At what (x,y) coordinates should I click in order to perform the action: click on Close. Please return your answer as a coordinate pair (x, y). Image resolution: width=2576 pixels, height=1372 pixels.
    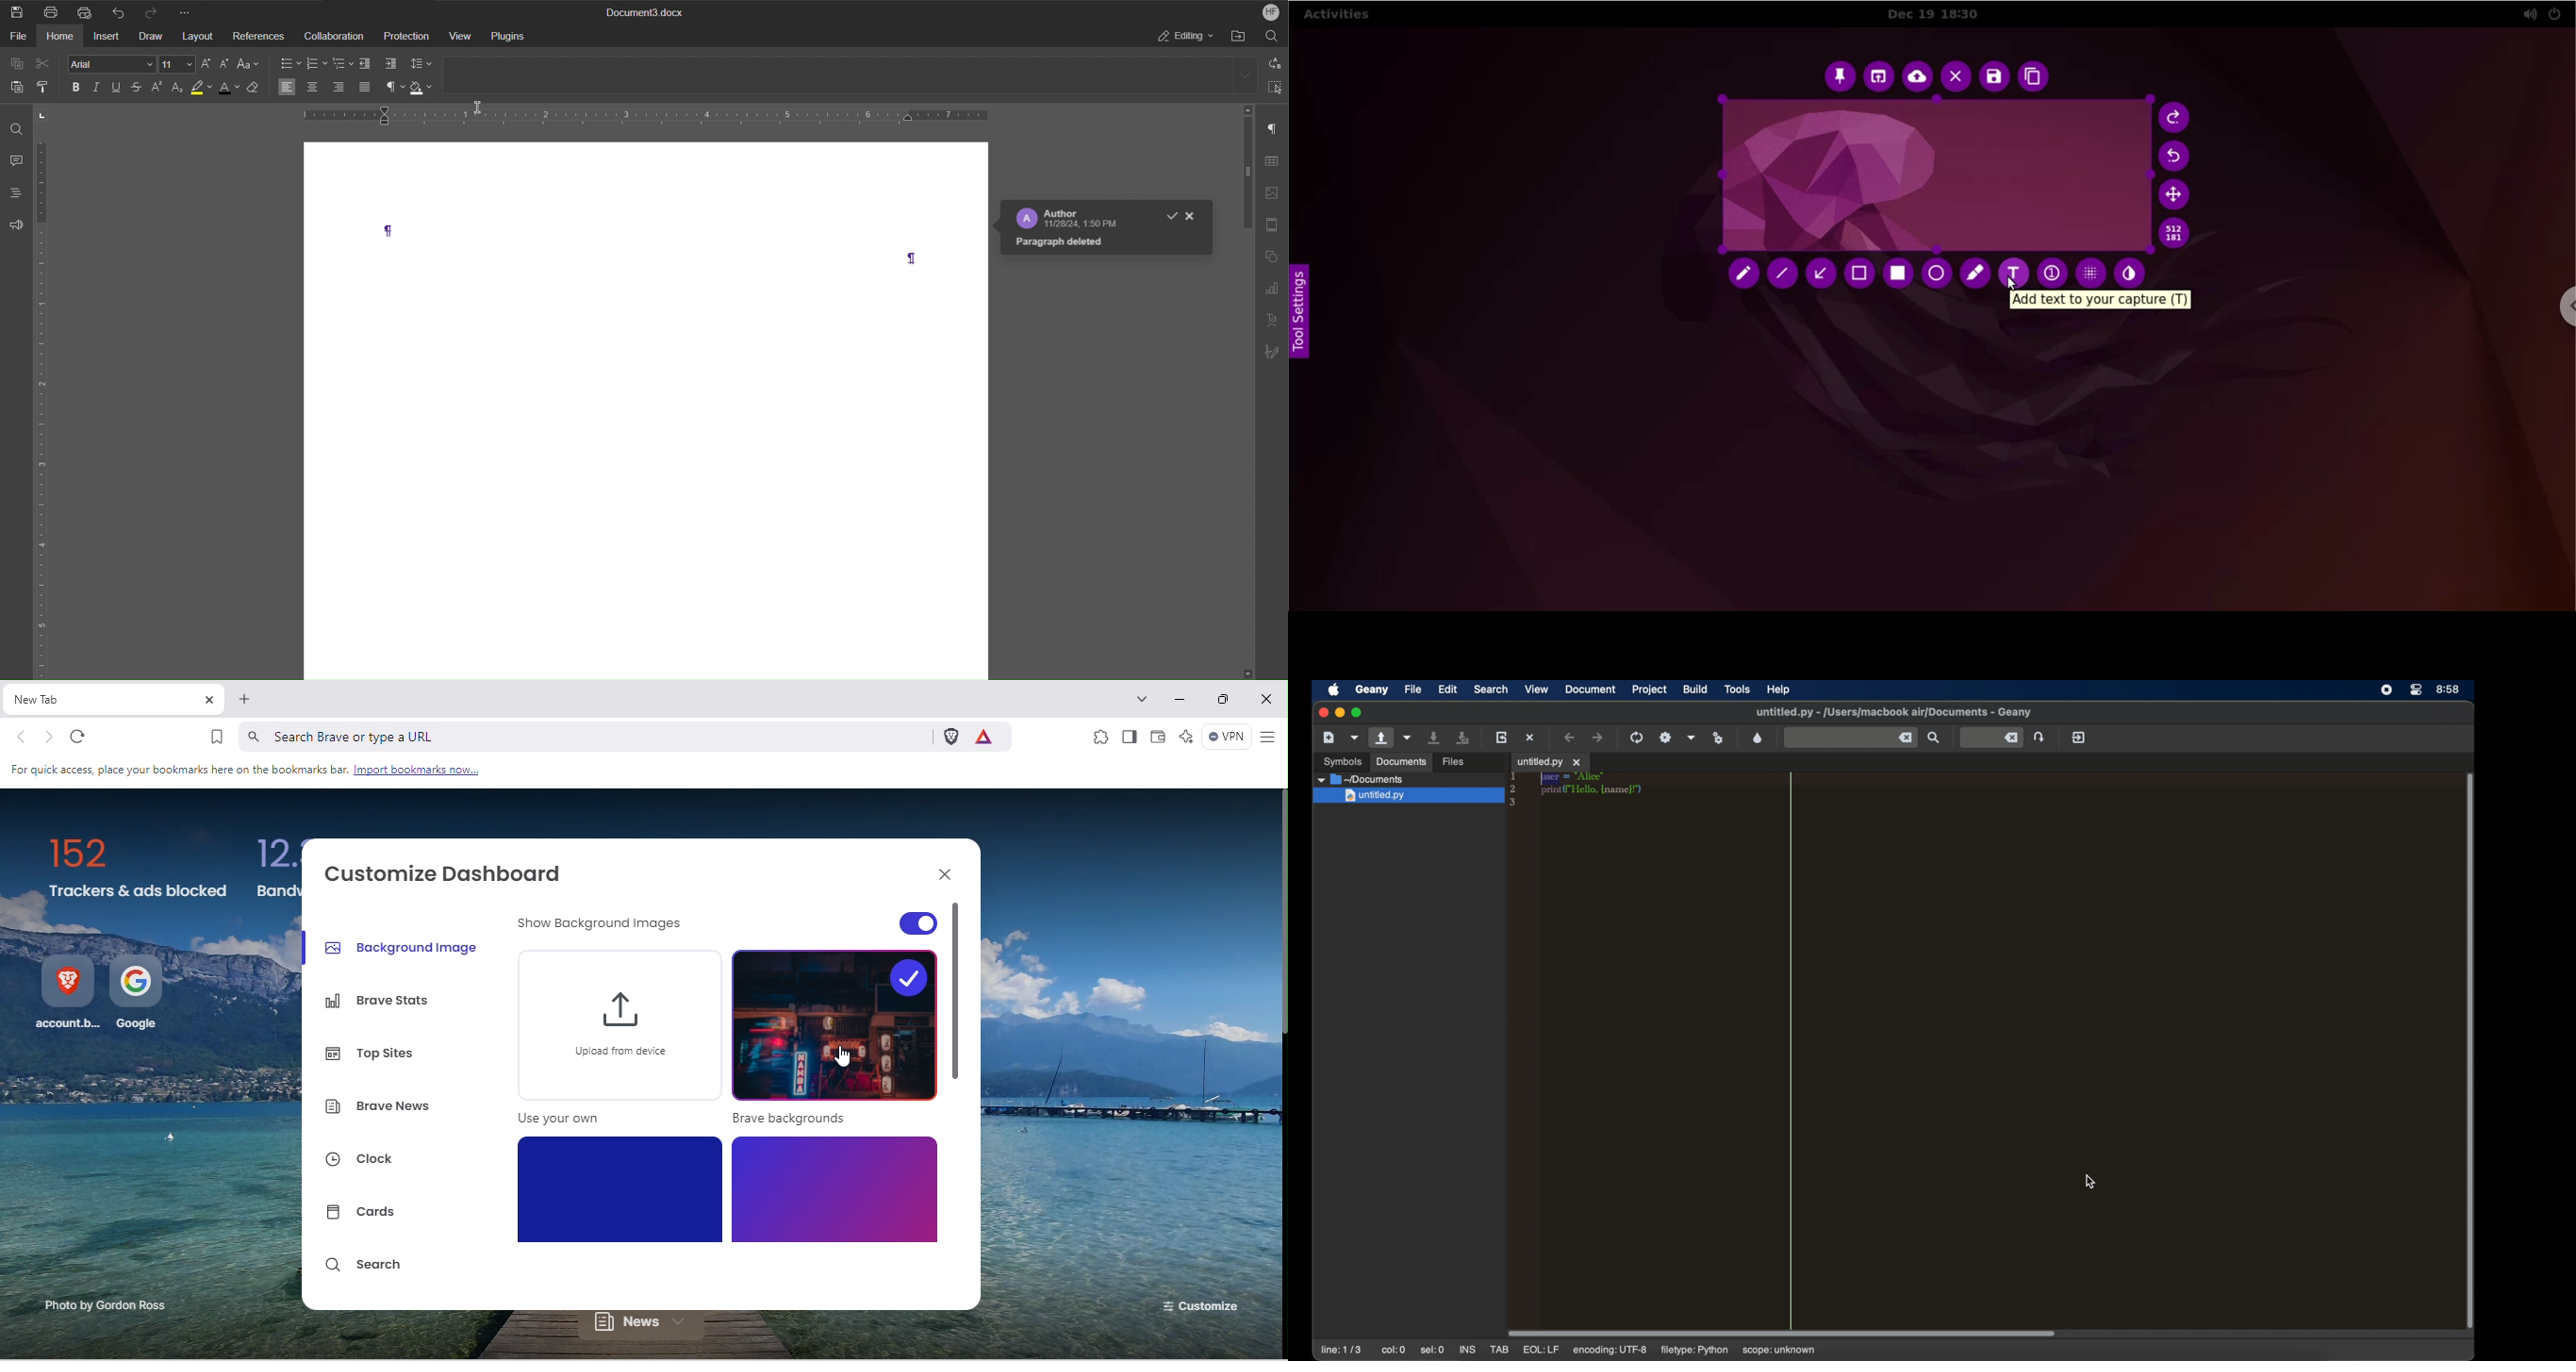
    Looking at the image, I should click on (1191, 217).